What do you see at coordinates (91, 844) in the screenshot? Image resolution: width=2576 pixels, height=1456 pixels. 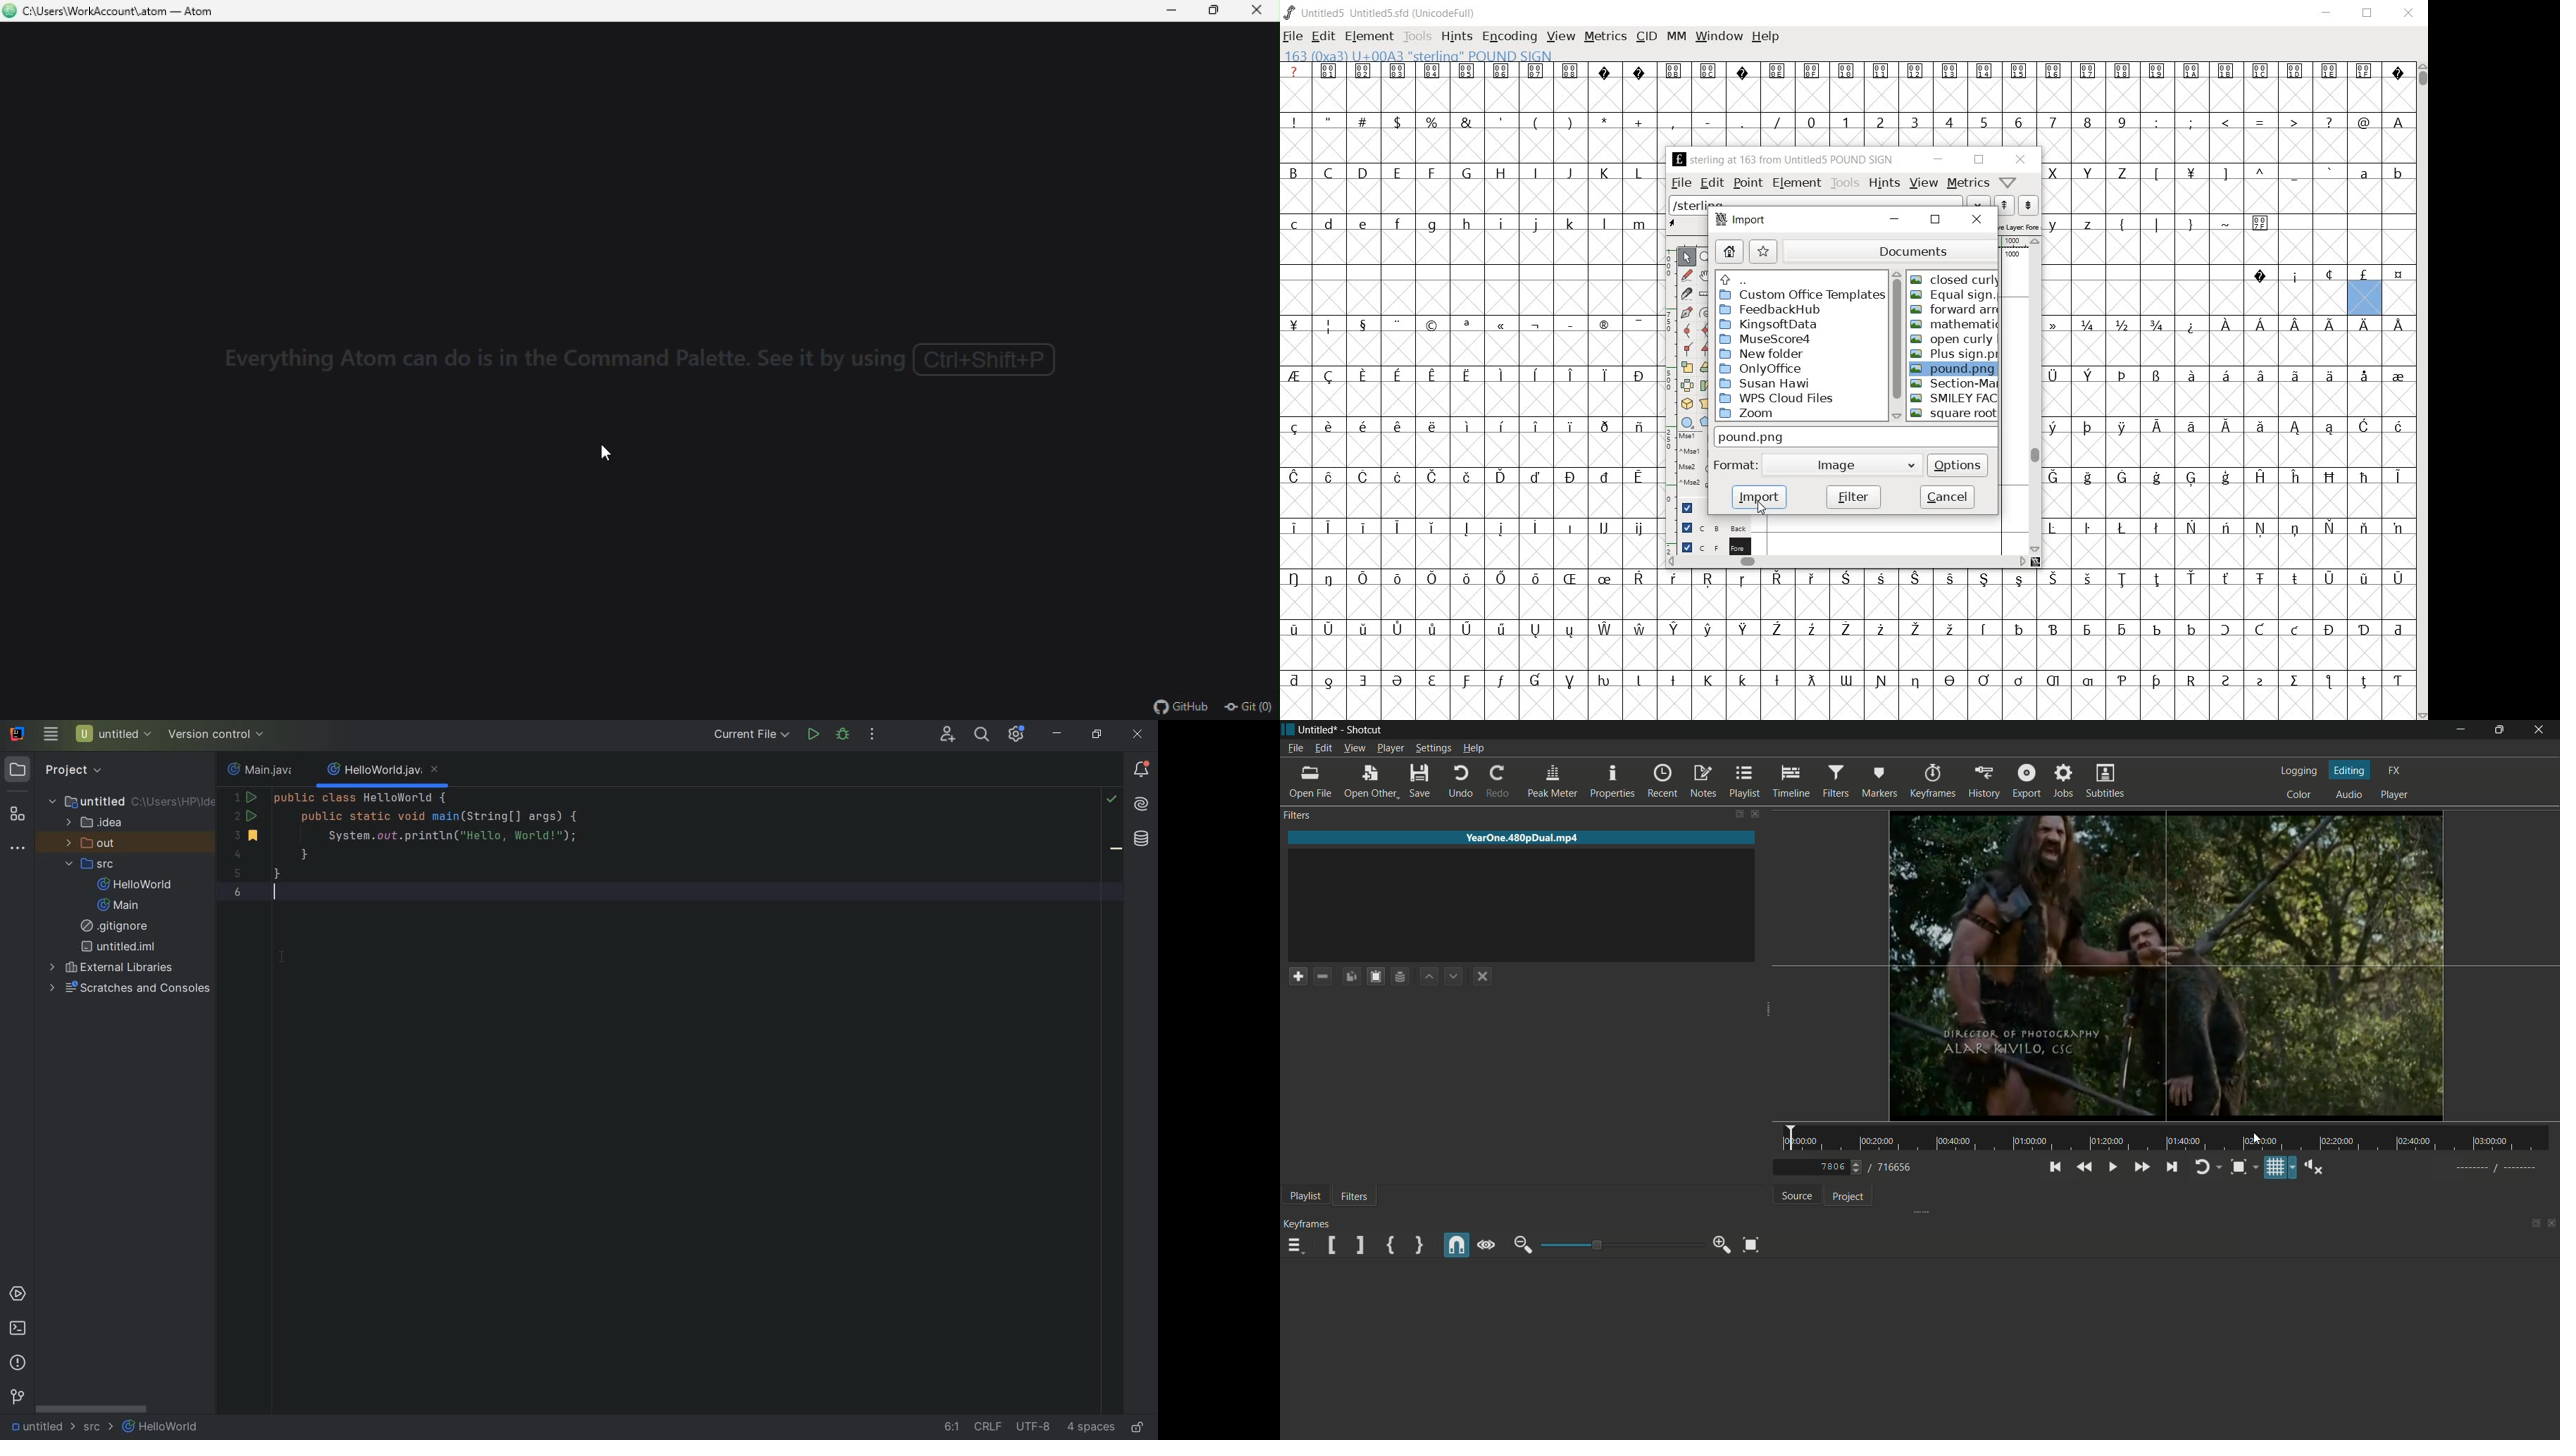 I see `out` at bounding box center [91, 844].